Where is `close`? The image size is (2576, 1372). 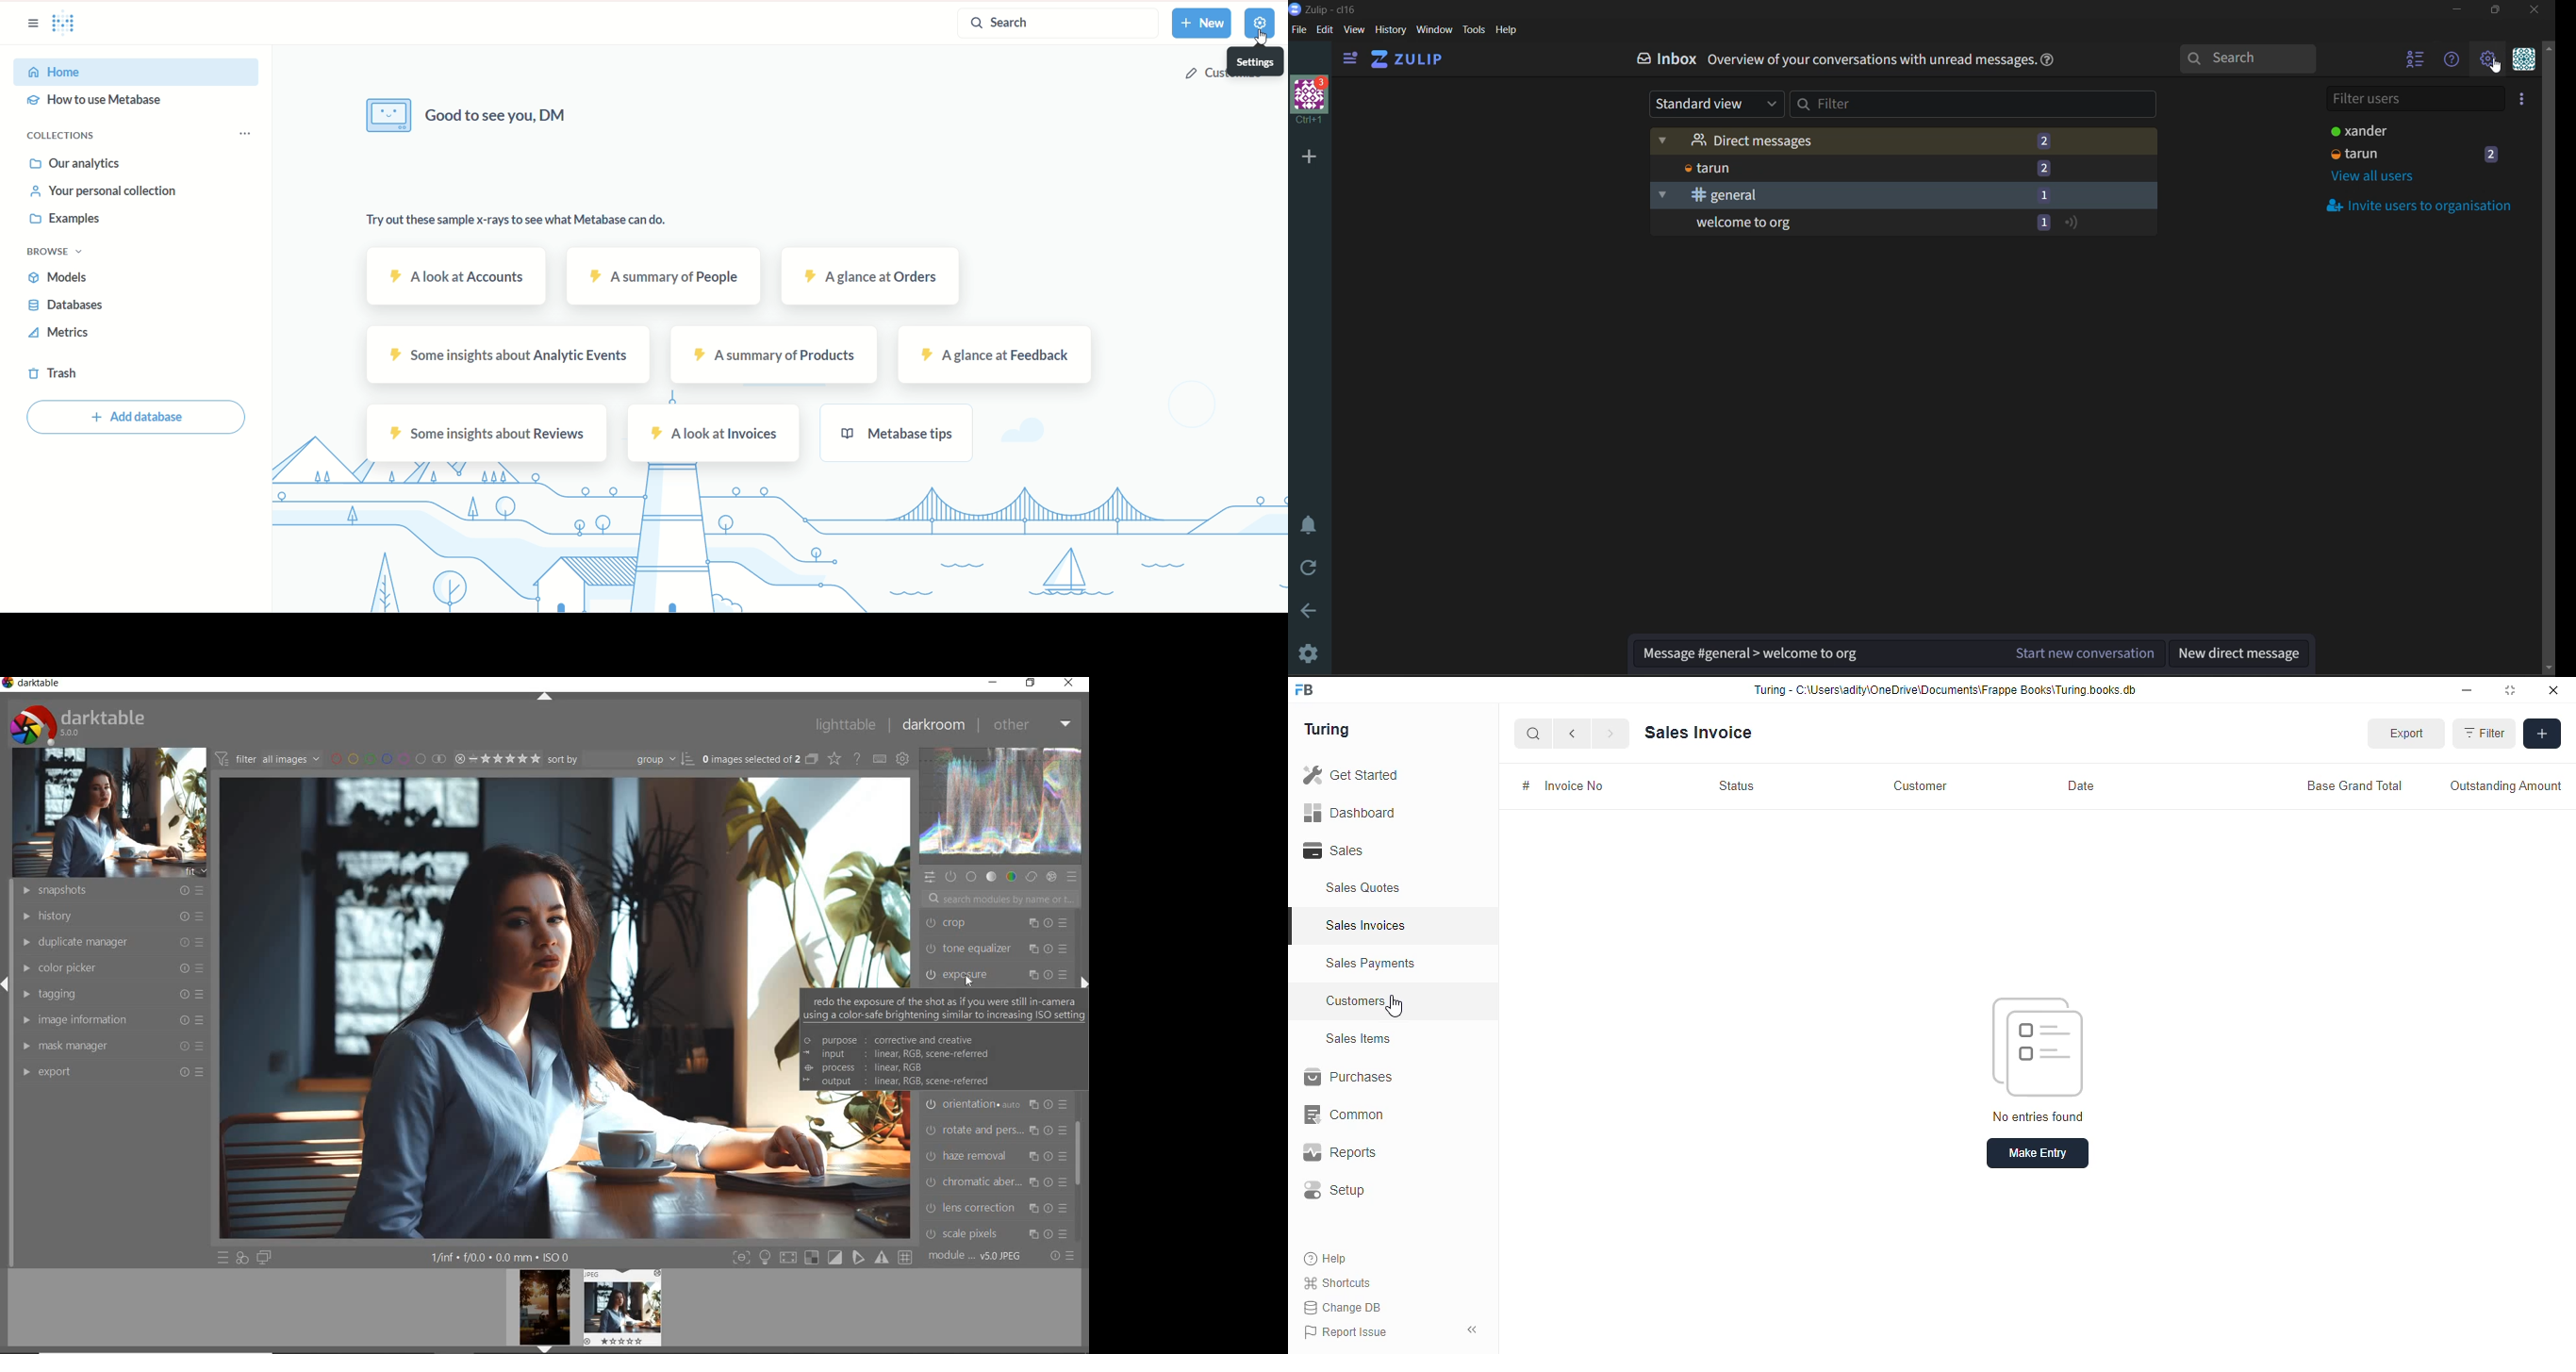
close is located at coordinates (2537, 10).